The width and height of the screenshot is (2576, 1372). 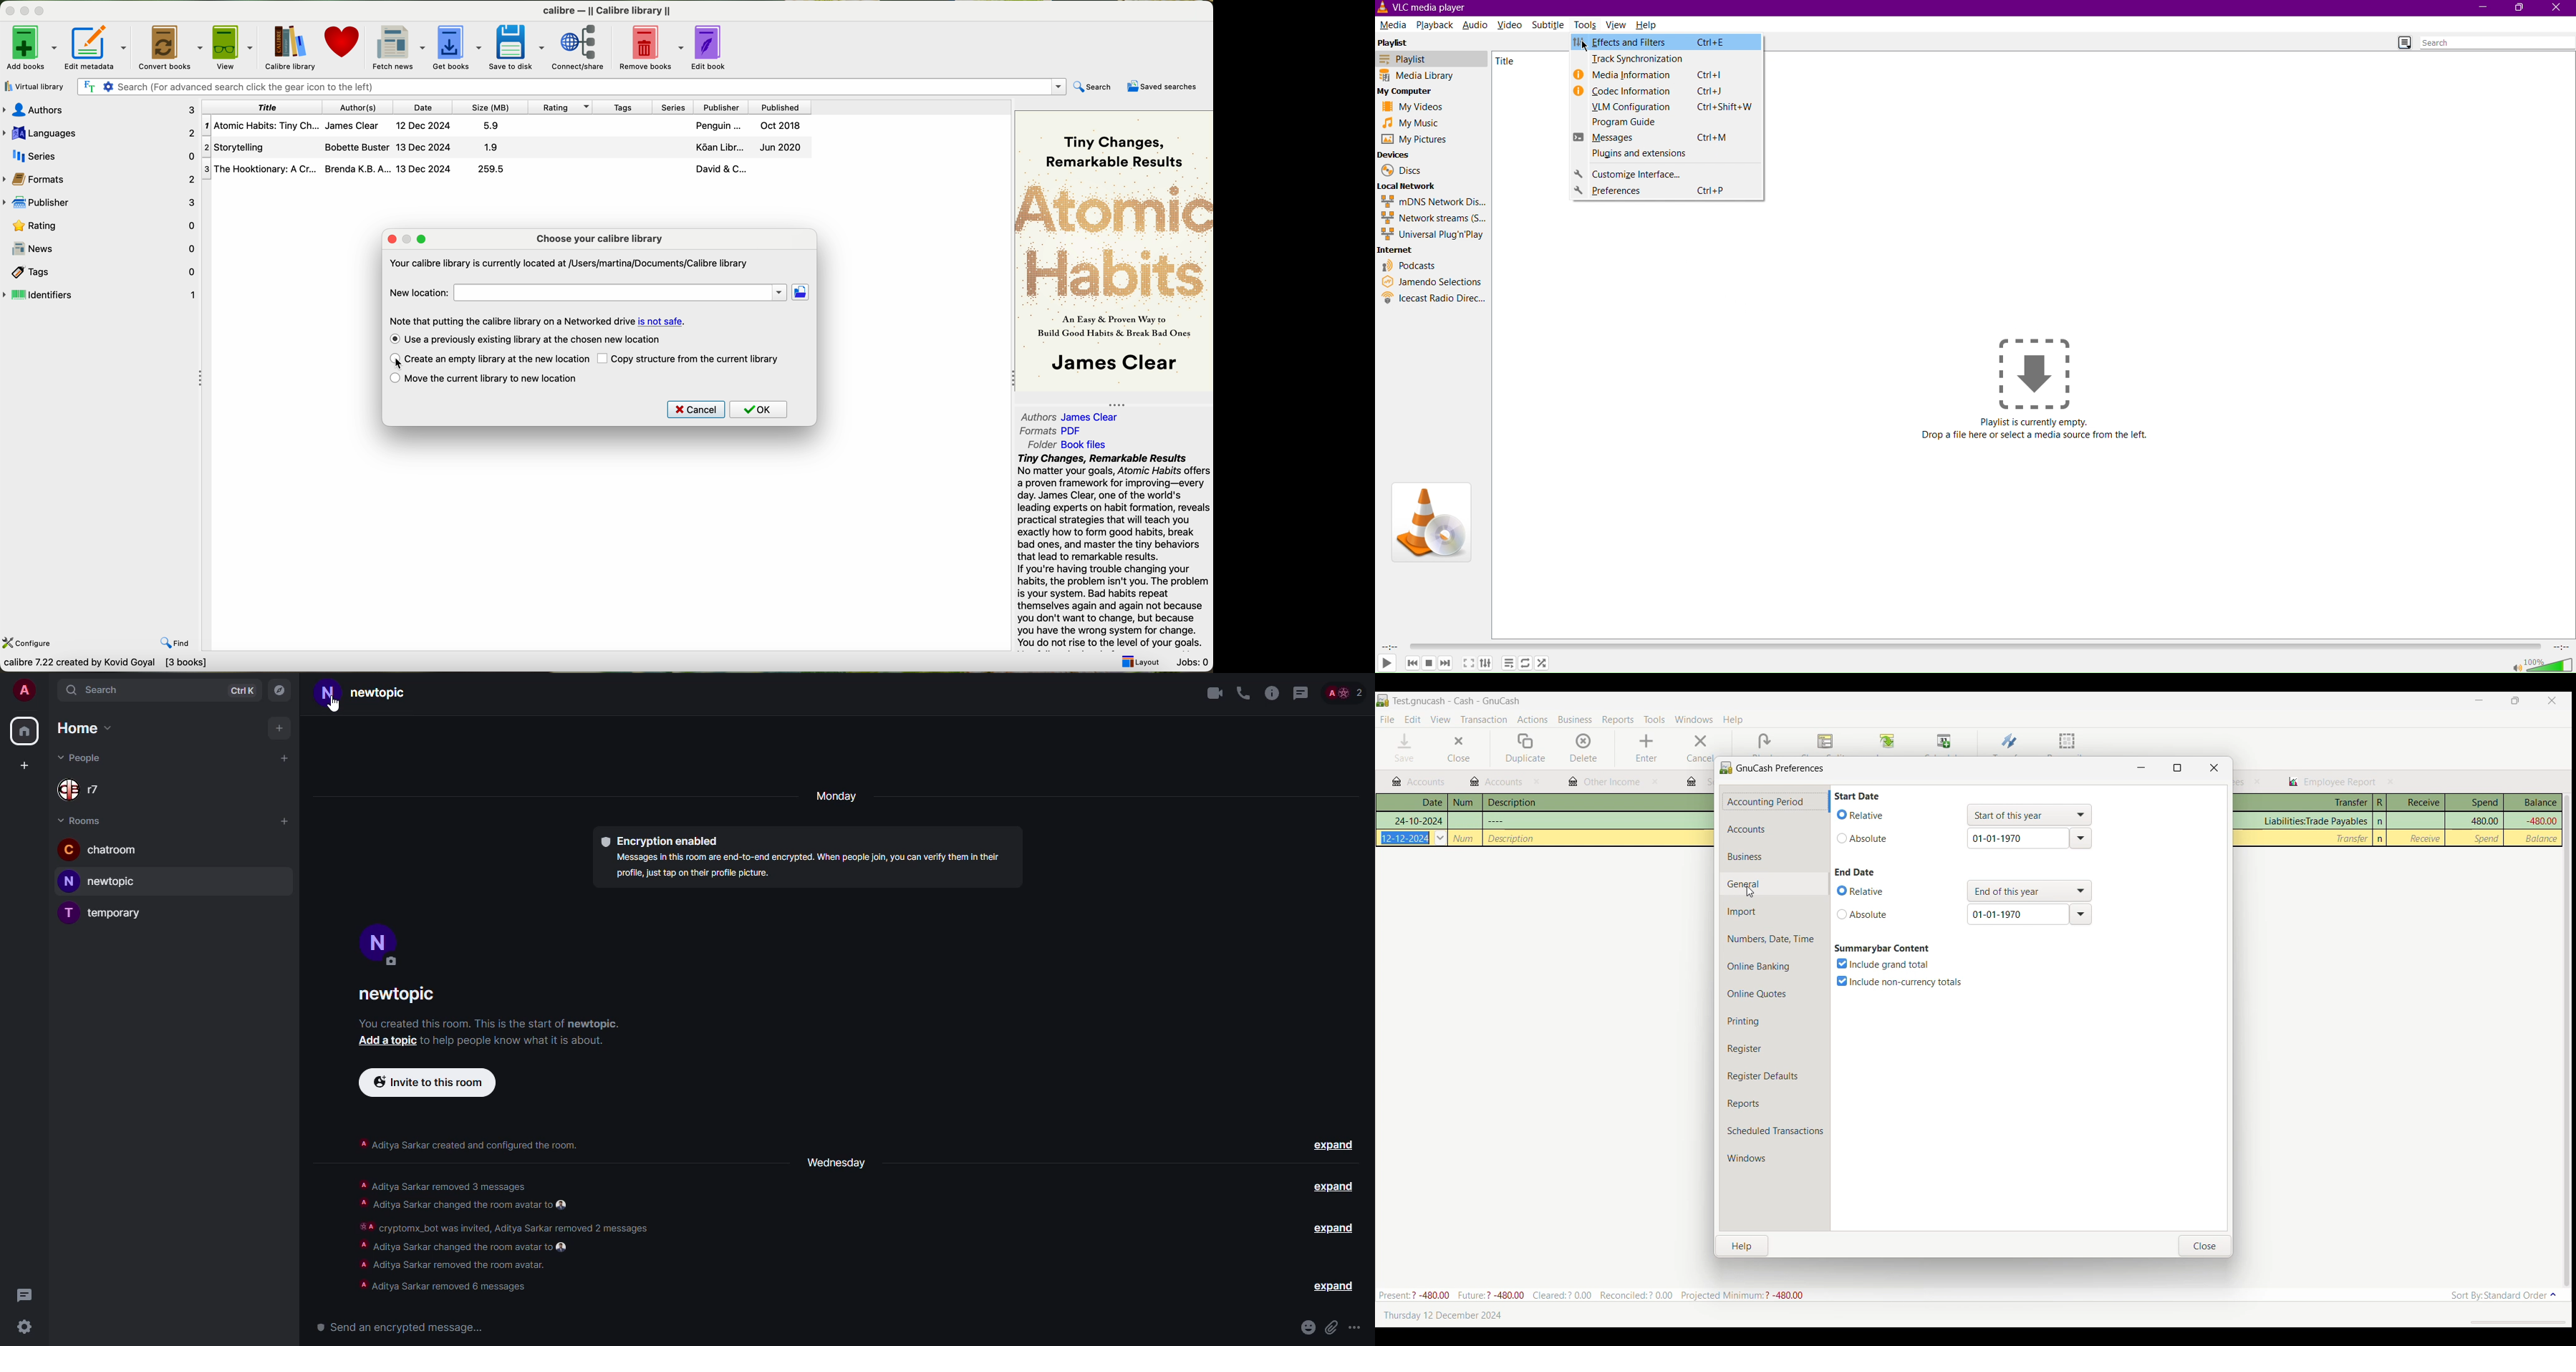 What do you see at coordinates (1447, 662) in the screenshot?
I see `Forward` at bounding box center [1447, 662].